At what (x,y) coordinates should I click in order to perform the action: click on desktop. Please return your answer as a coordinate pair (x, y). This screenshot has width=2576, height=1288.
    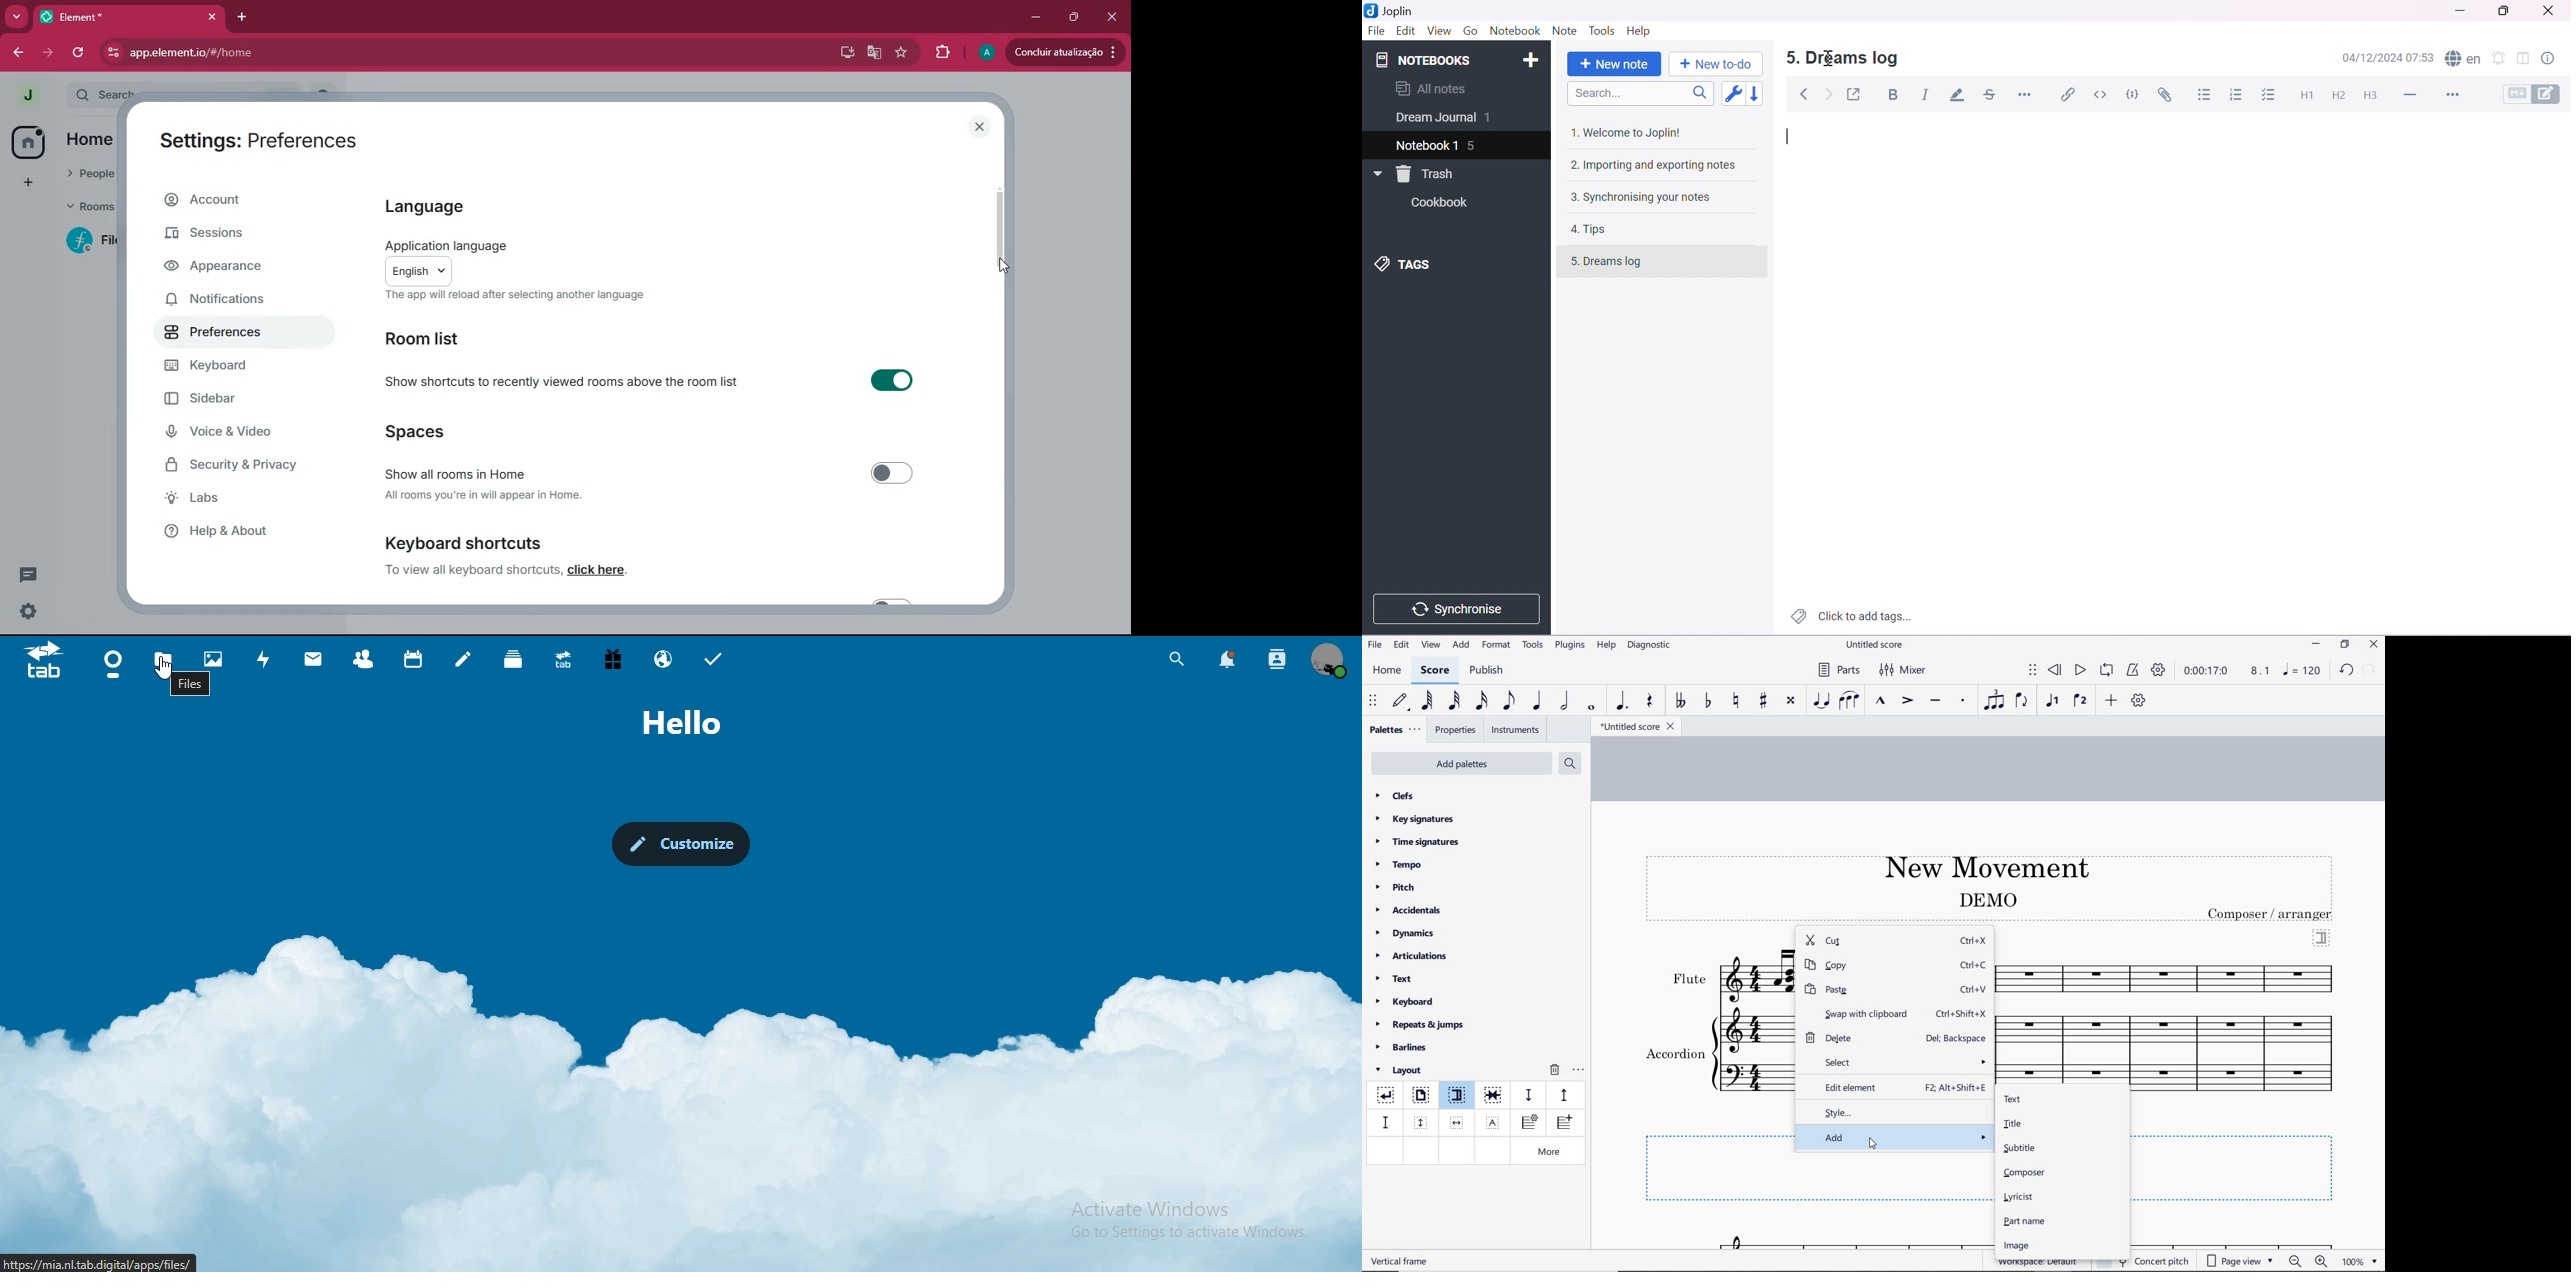
    Looking at the image, I should click on (845, 52).